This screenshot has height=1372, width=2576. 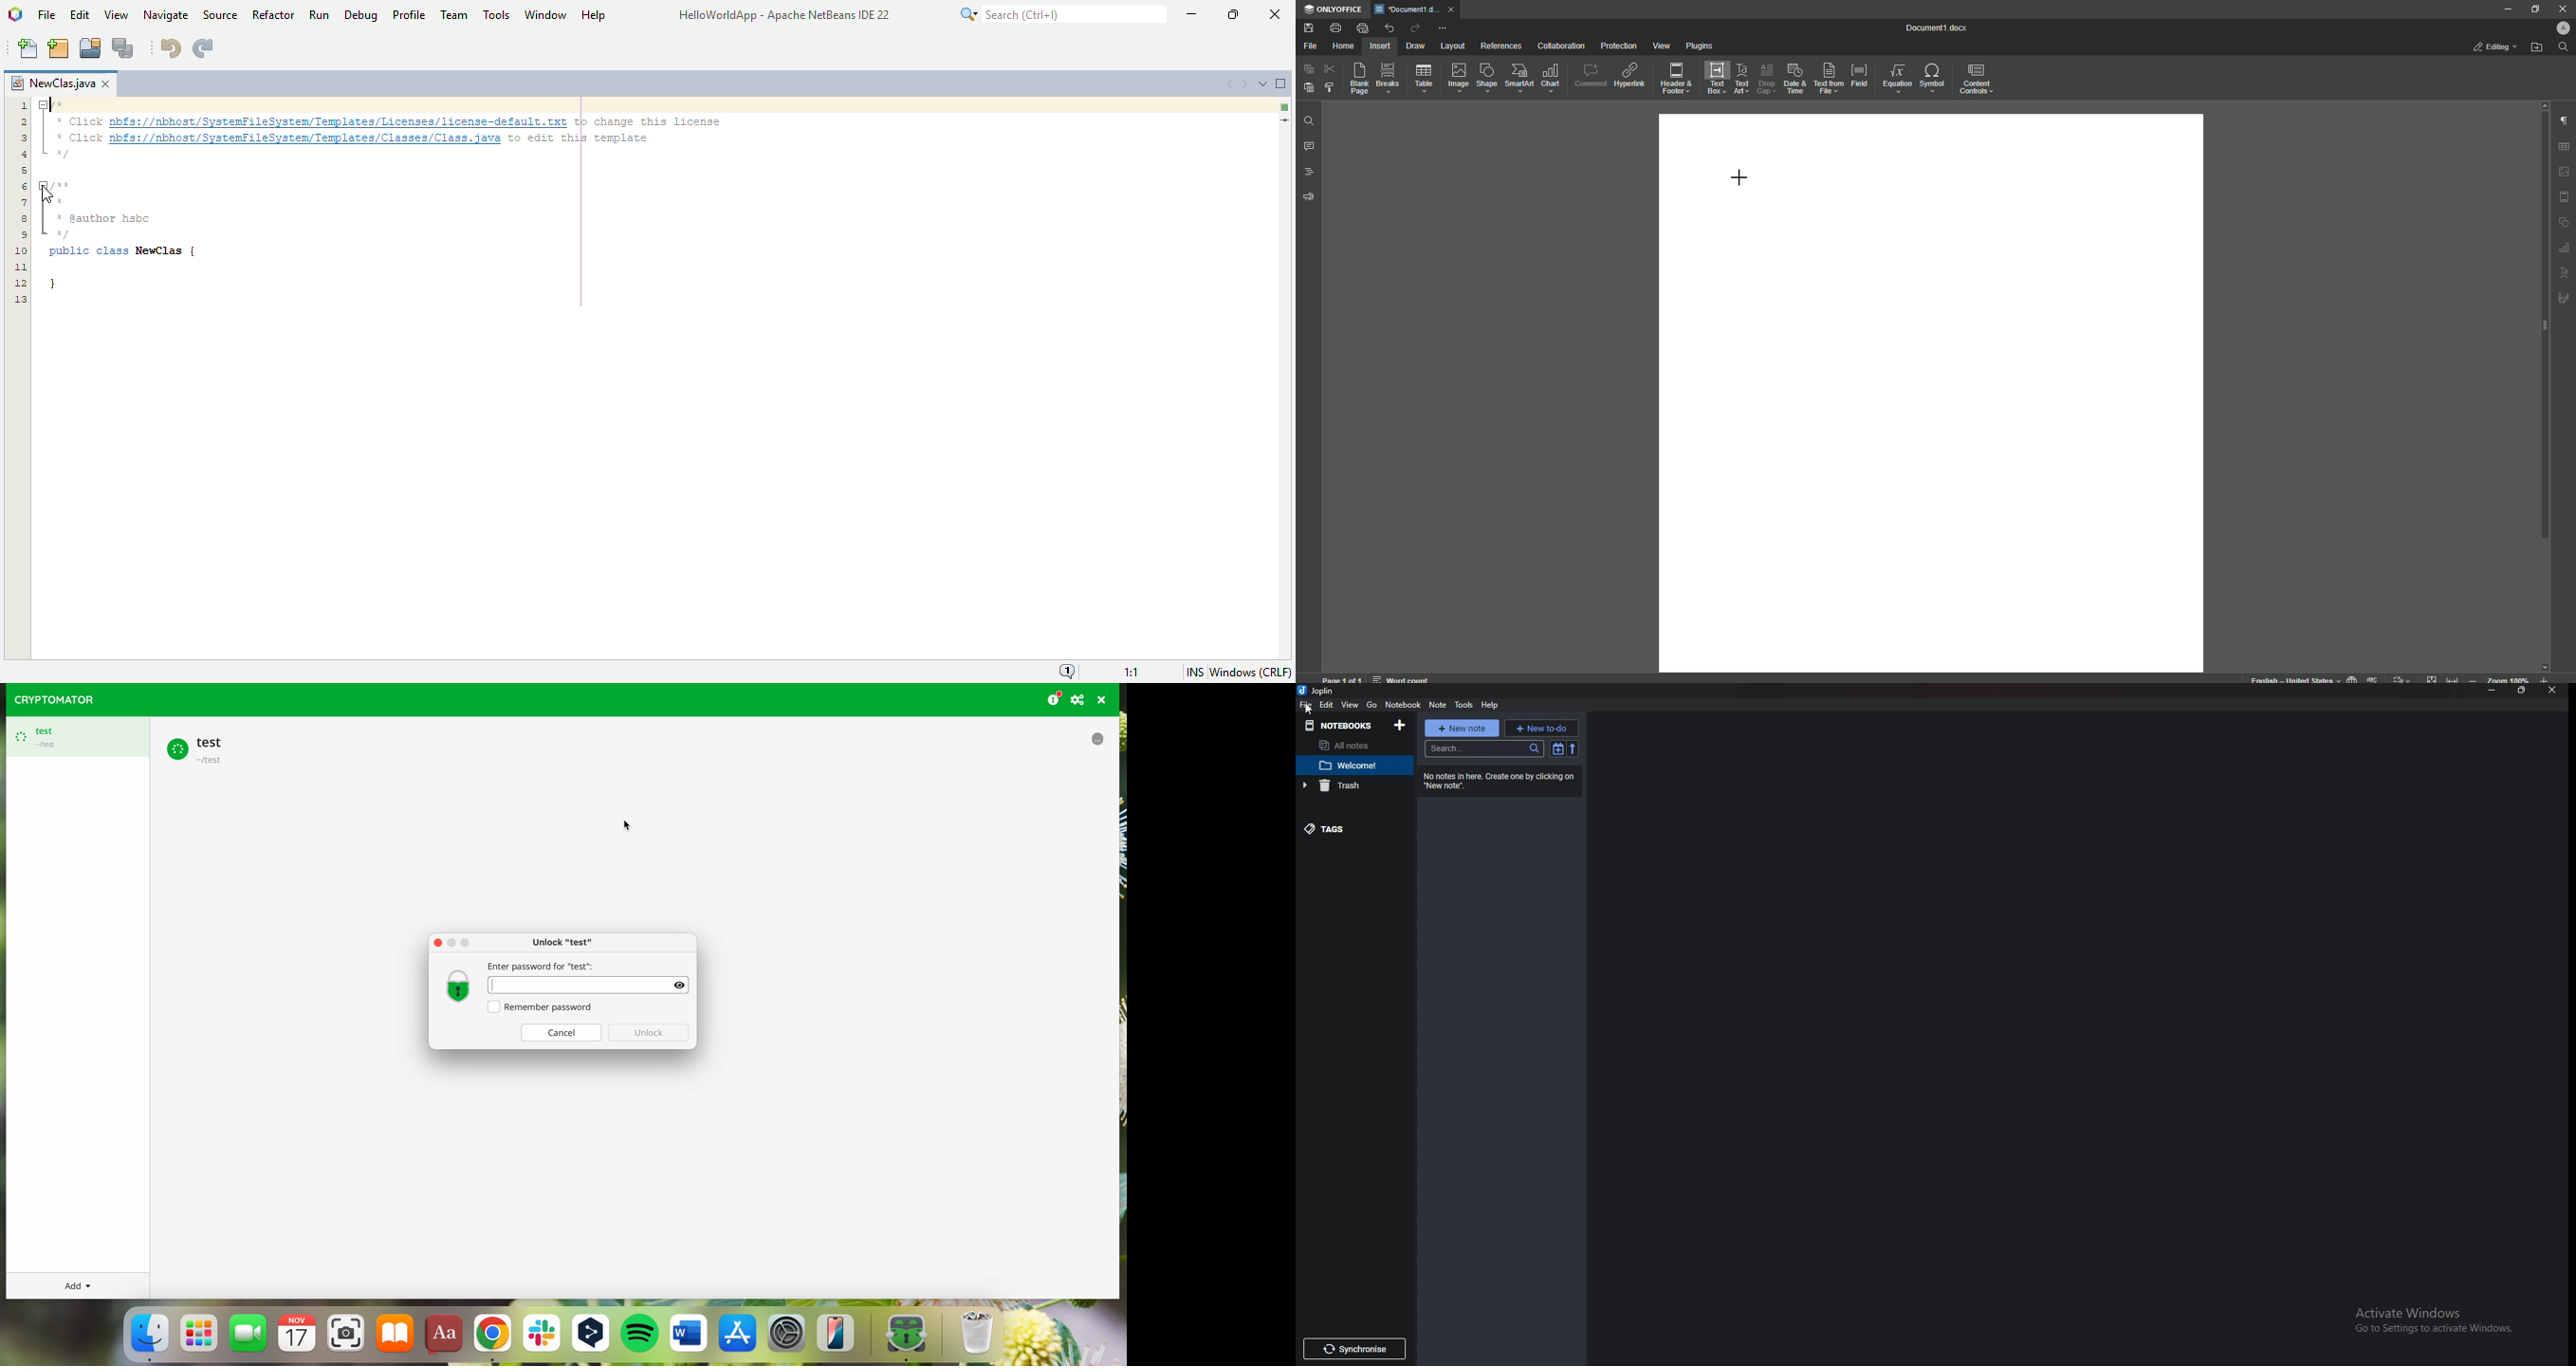 What do you see at coordinates (1330, 87) in the screenshot?
I see `Choose Styles` at bounding box center [1330, 87].